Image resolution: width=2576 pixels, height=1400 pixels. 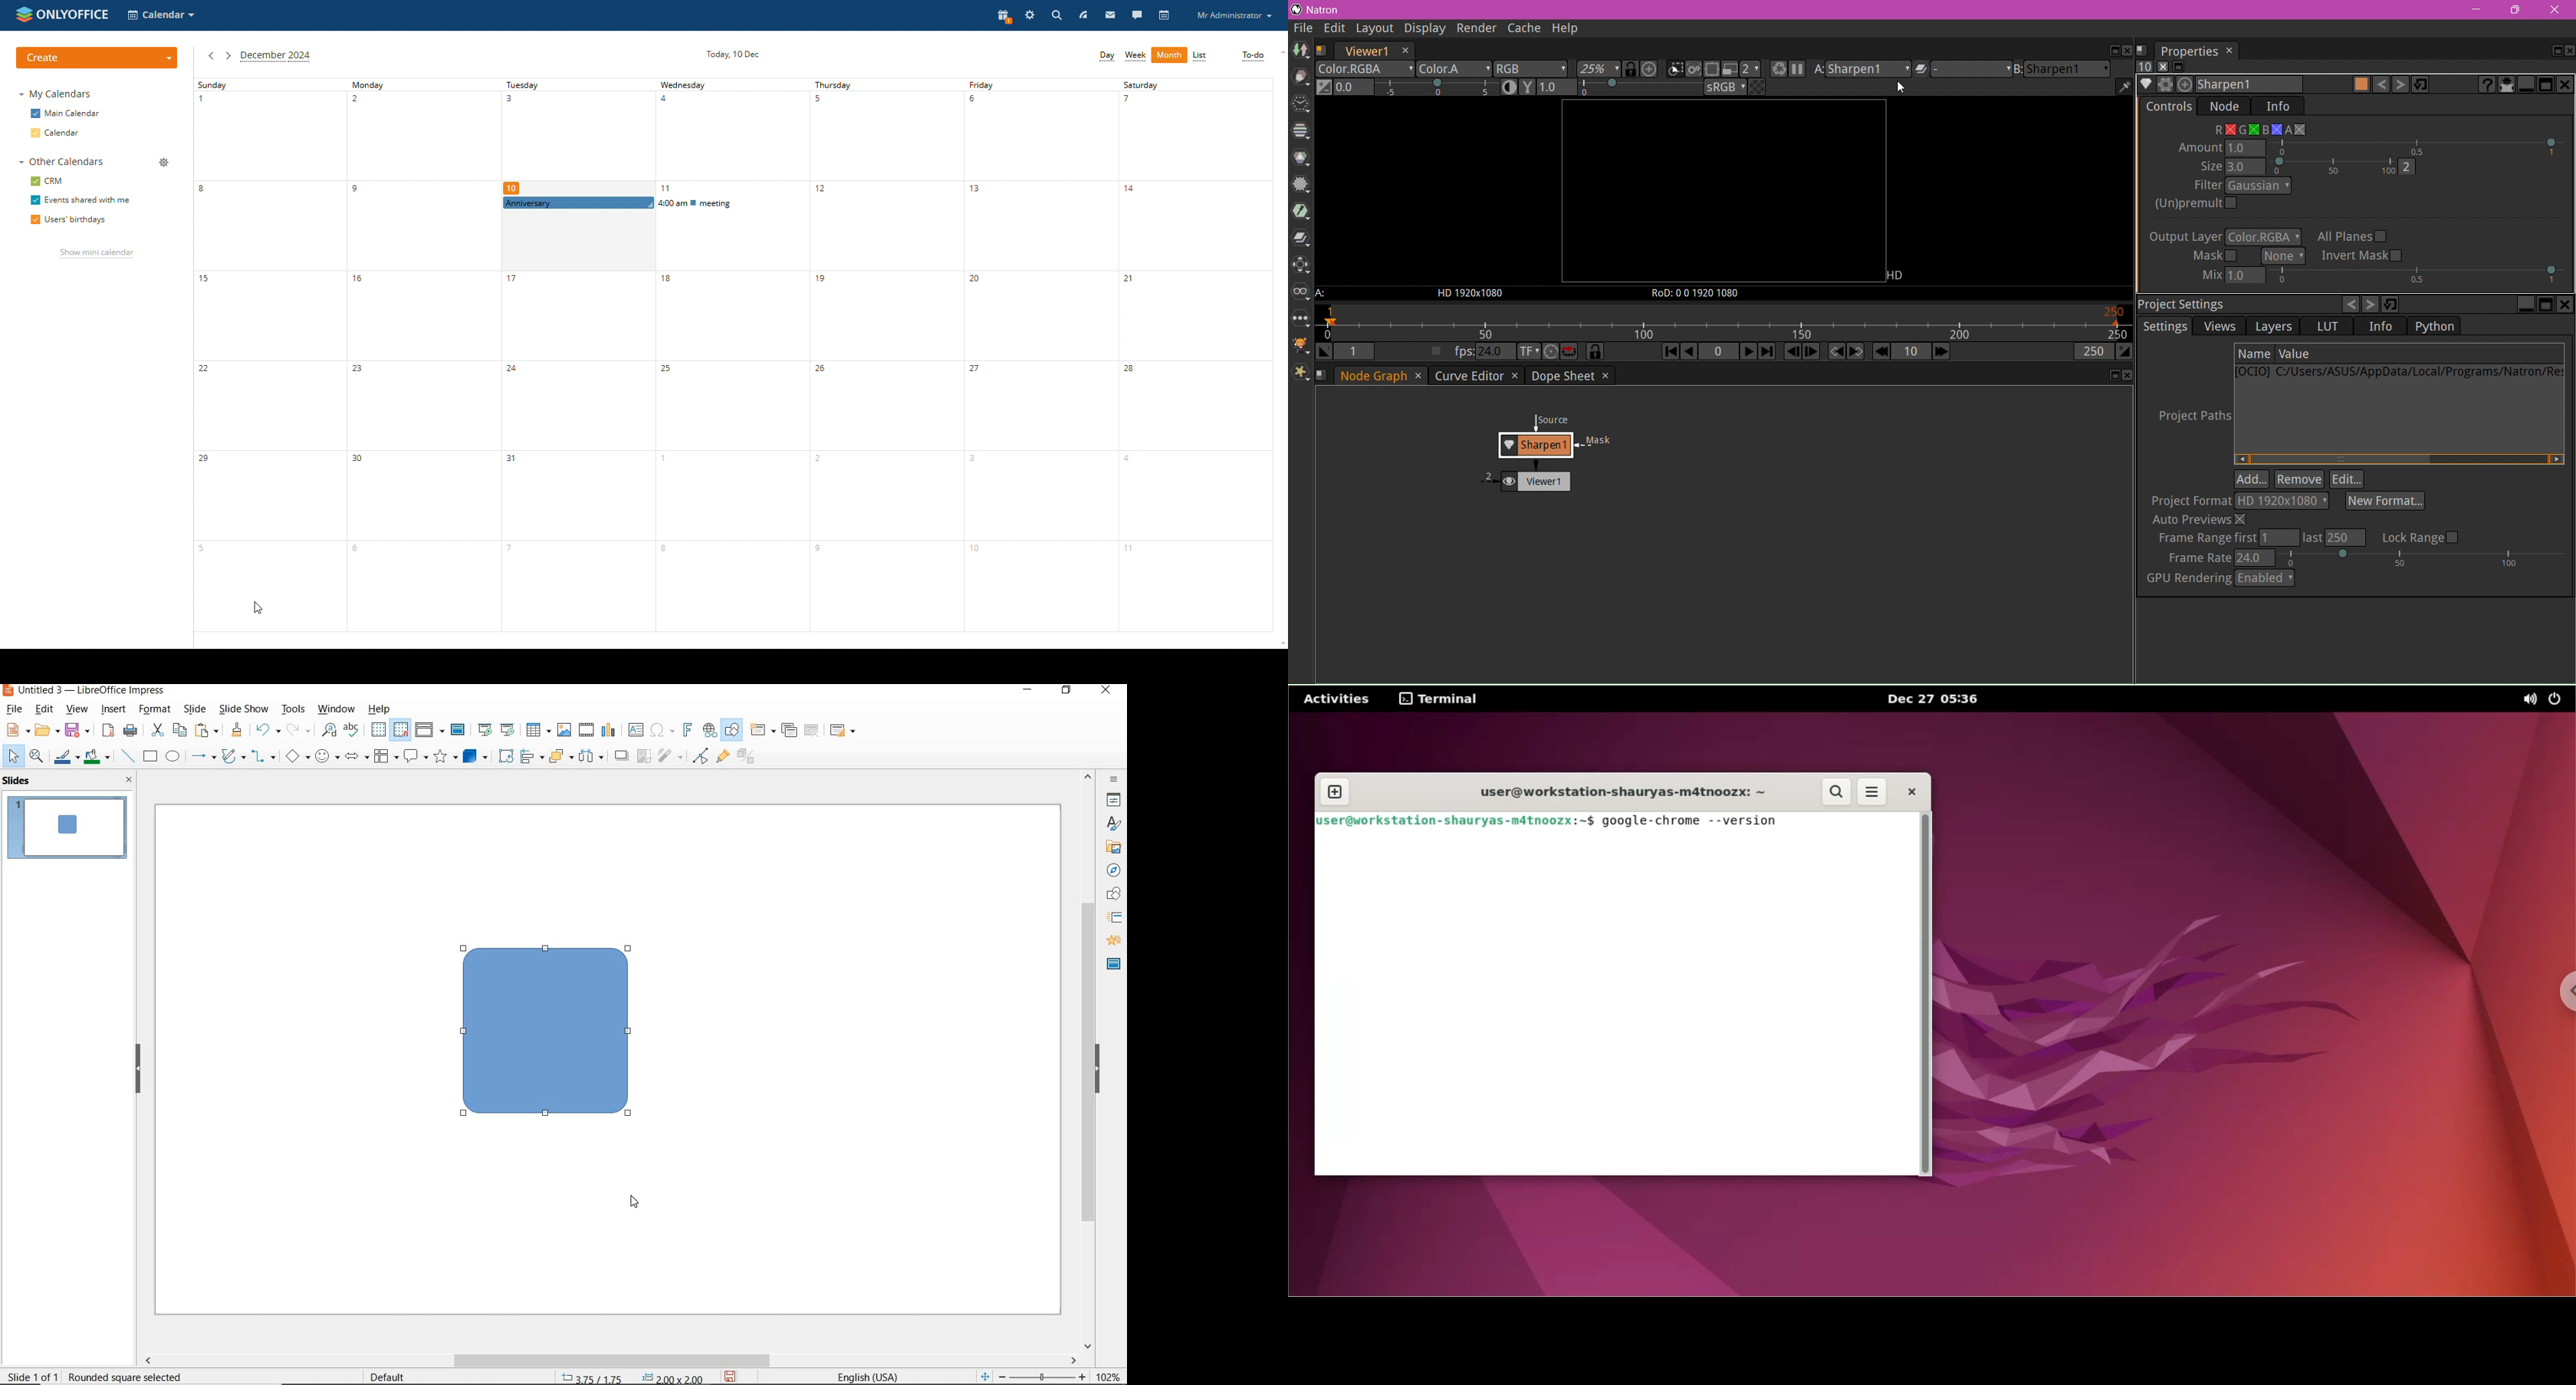 I want to click on navigator, so click(x=1112, y=870).